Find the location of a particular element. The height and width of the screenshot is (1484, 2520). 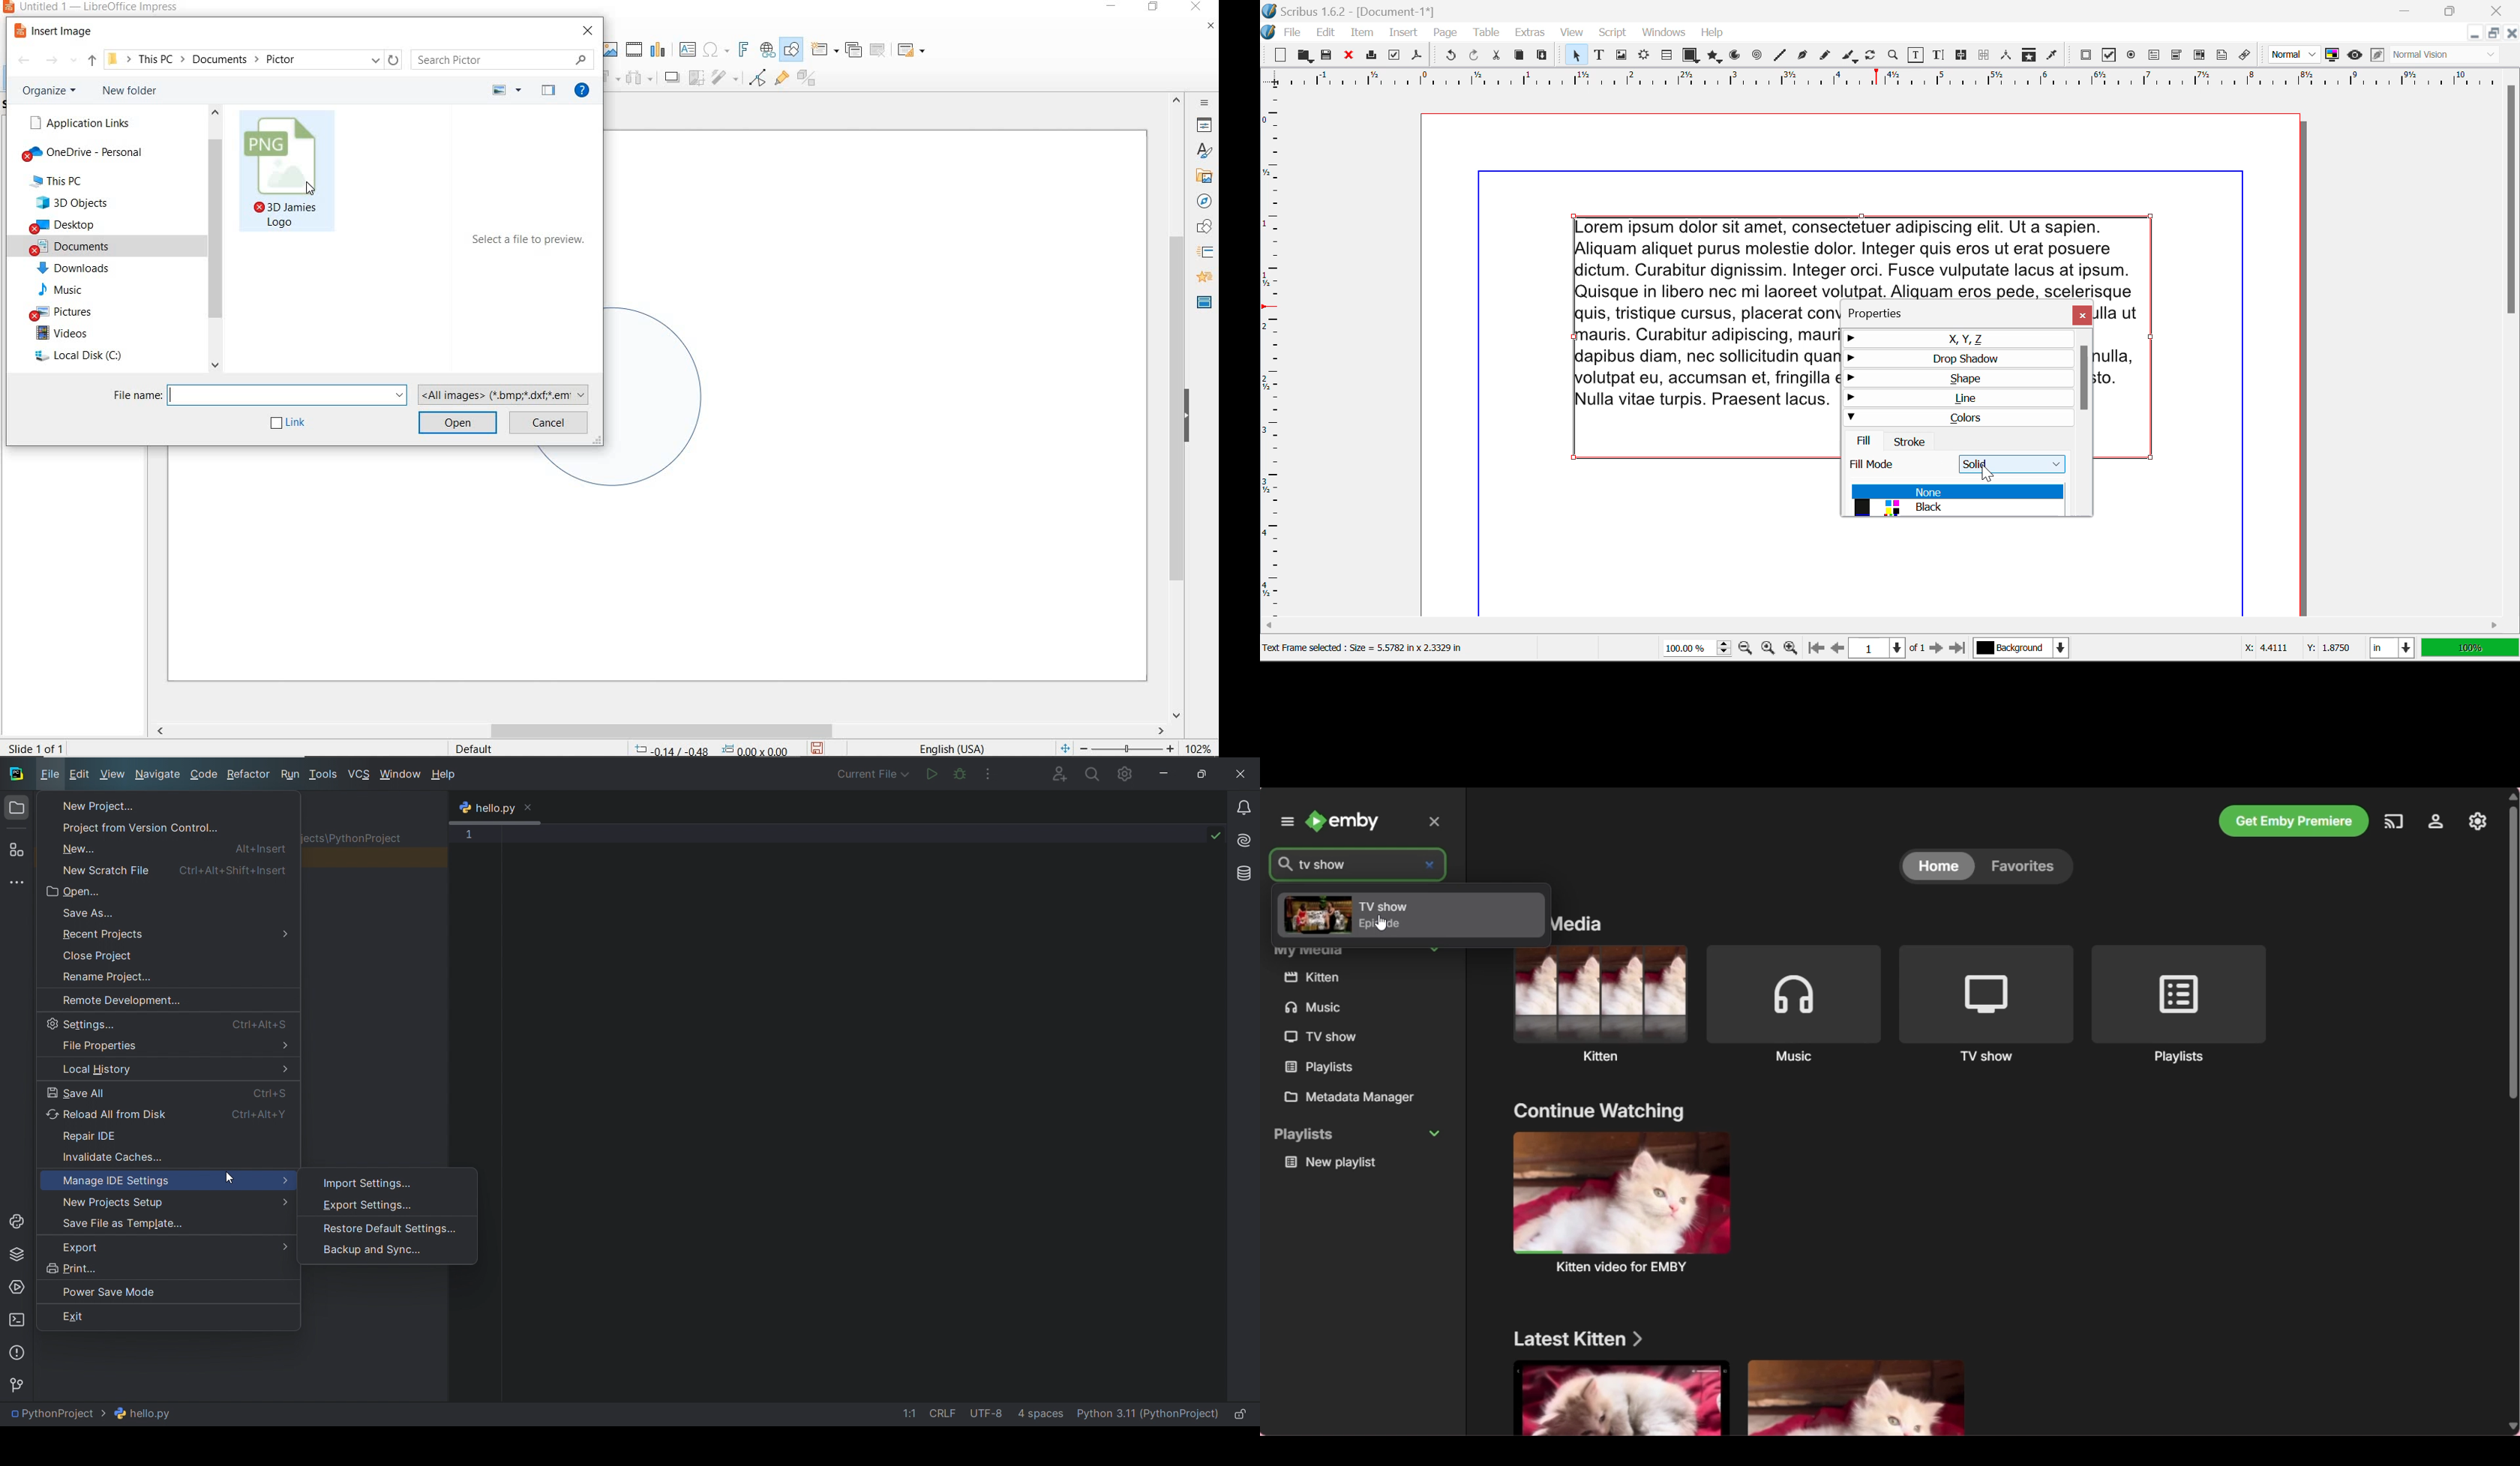

gallery is located at coordinates (1202, 176).